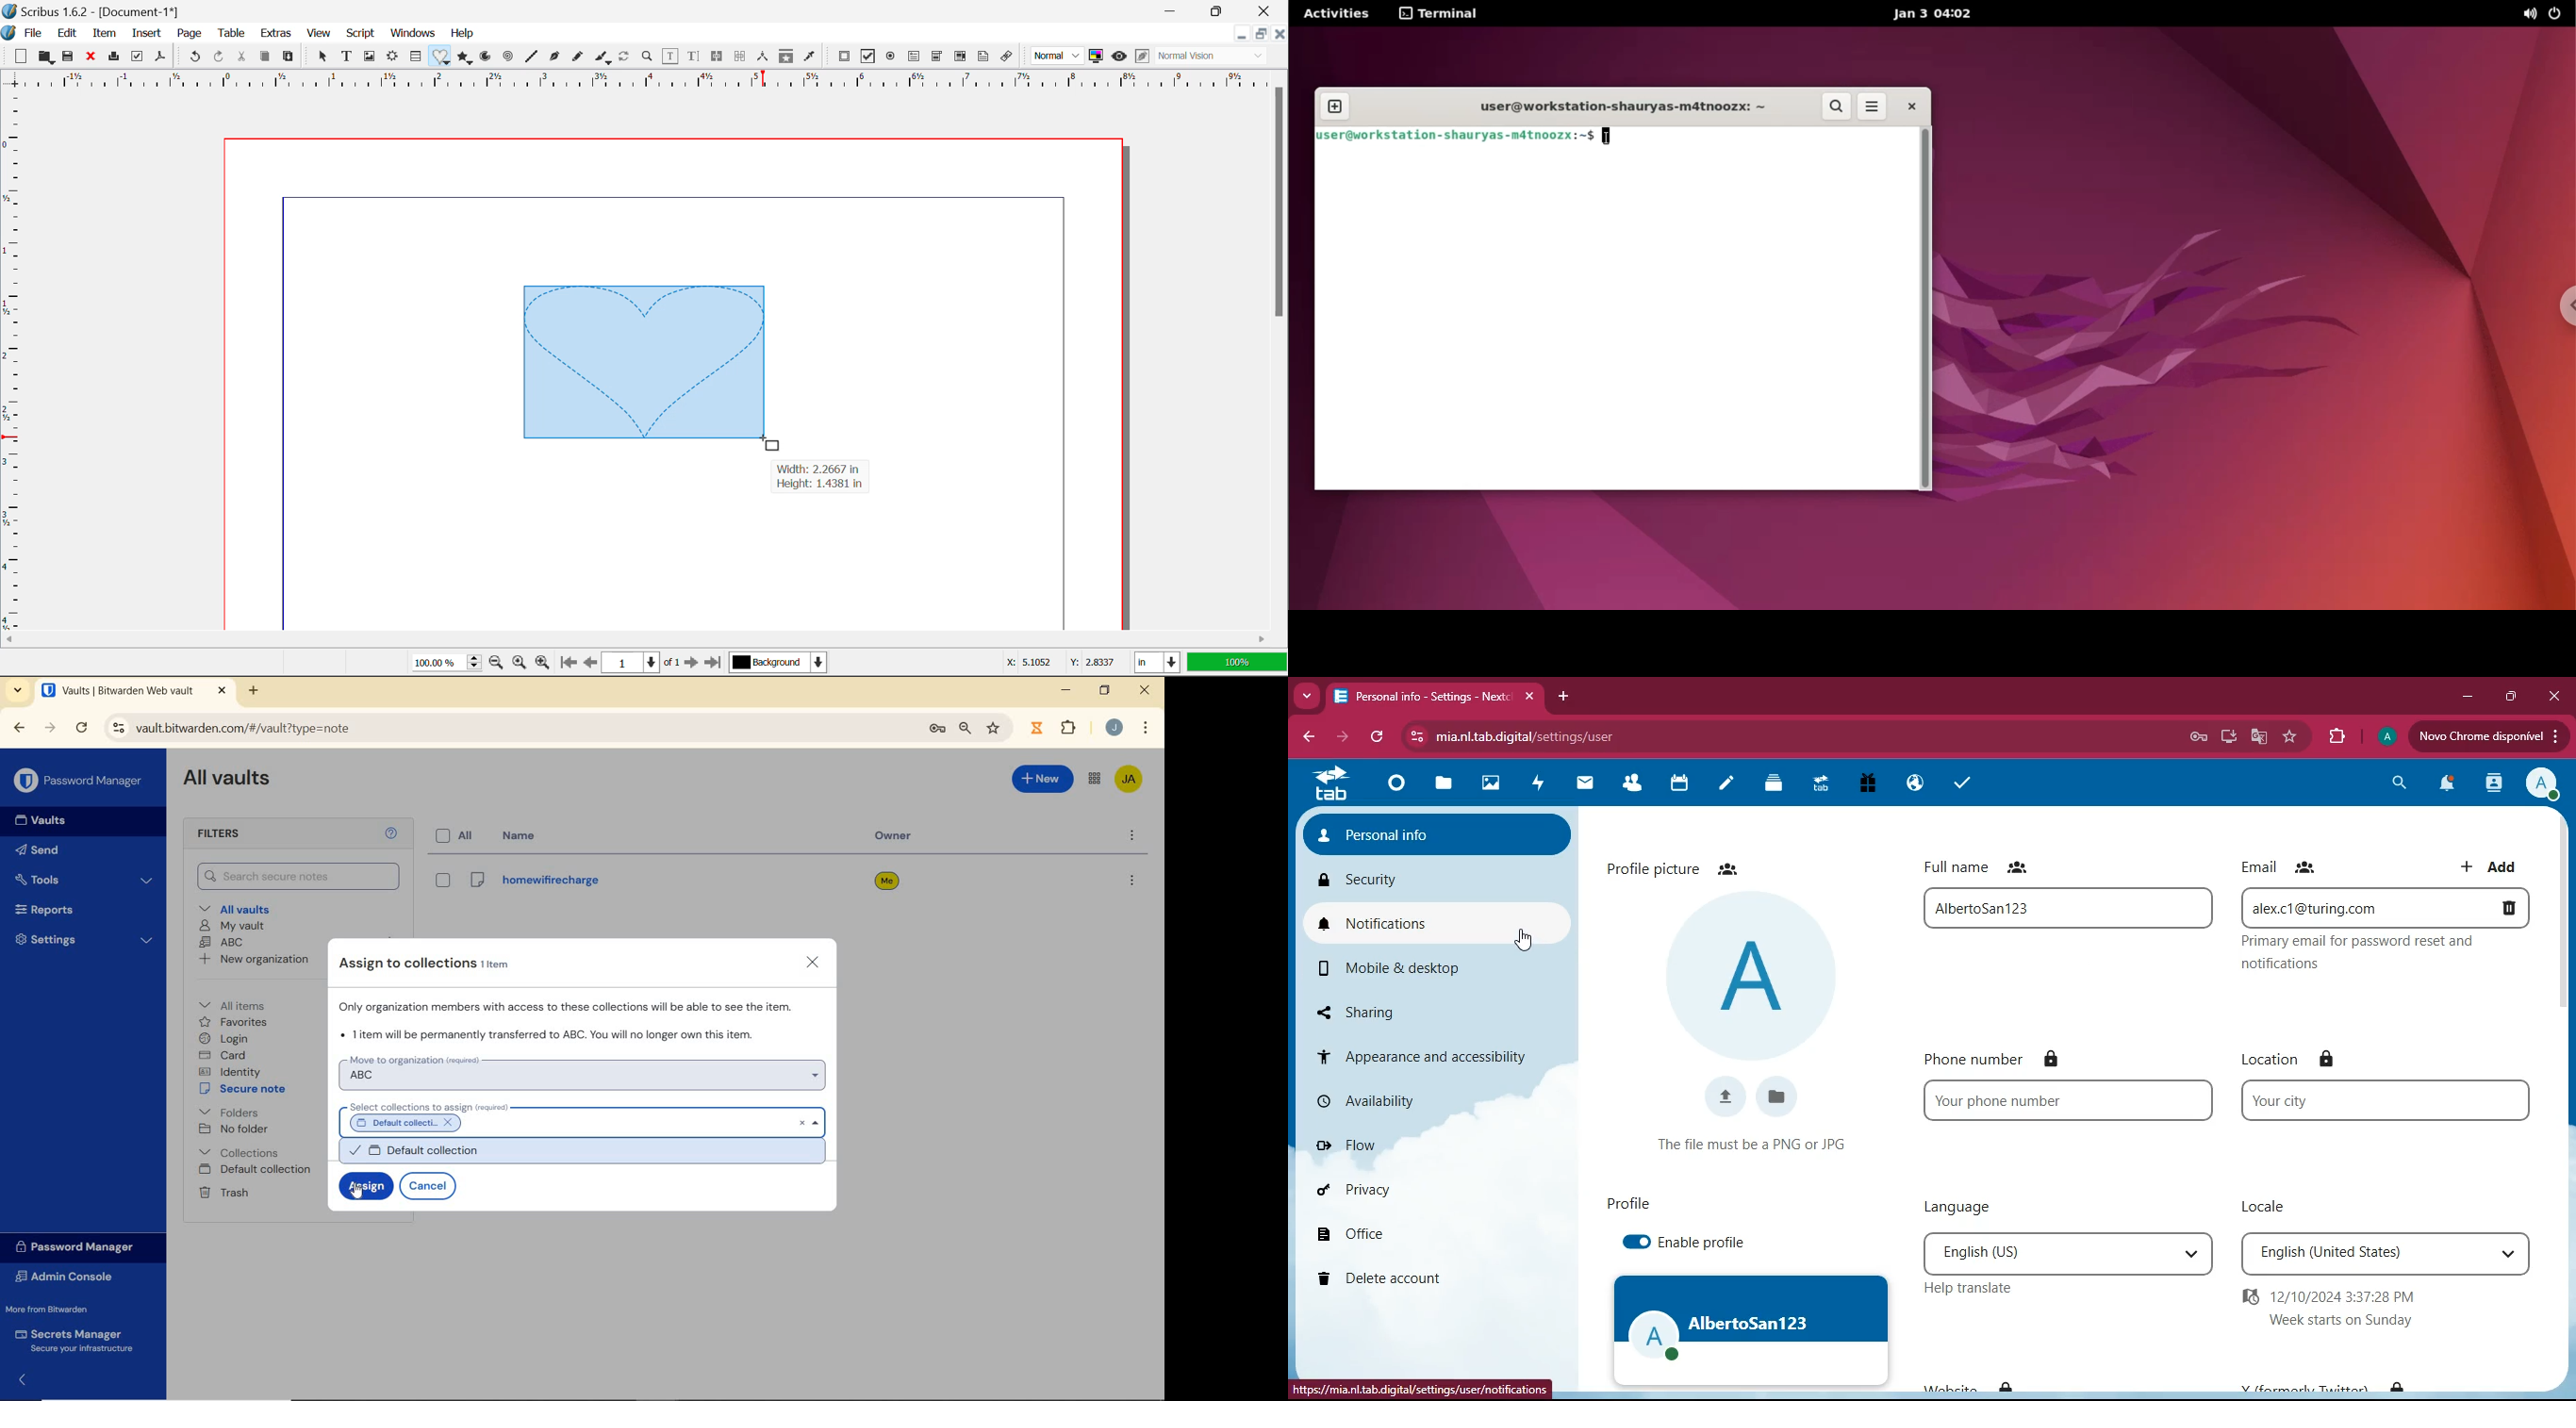 This screenshot has width=2576, height=1428. What do you see at coordinates (584, 1071) in the screenshot?
I see `move to organization` at bounding box center [584, 1071].